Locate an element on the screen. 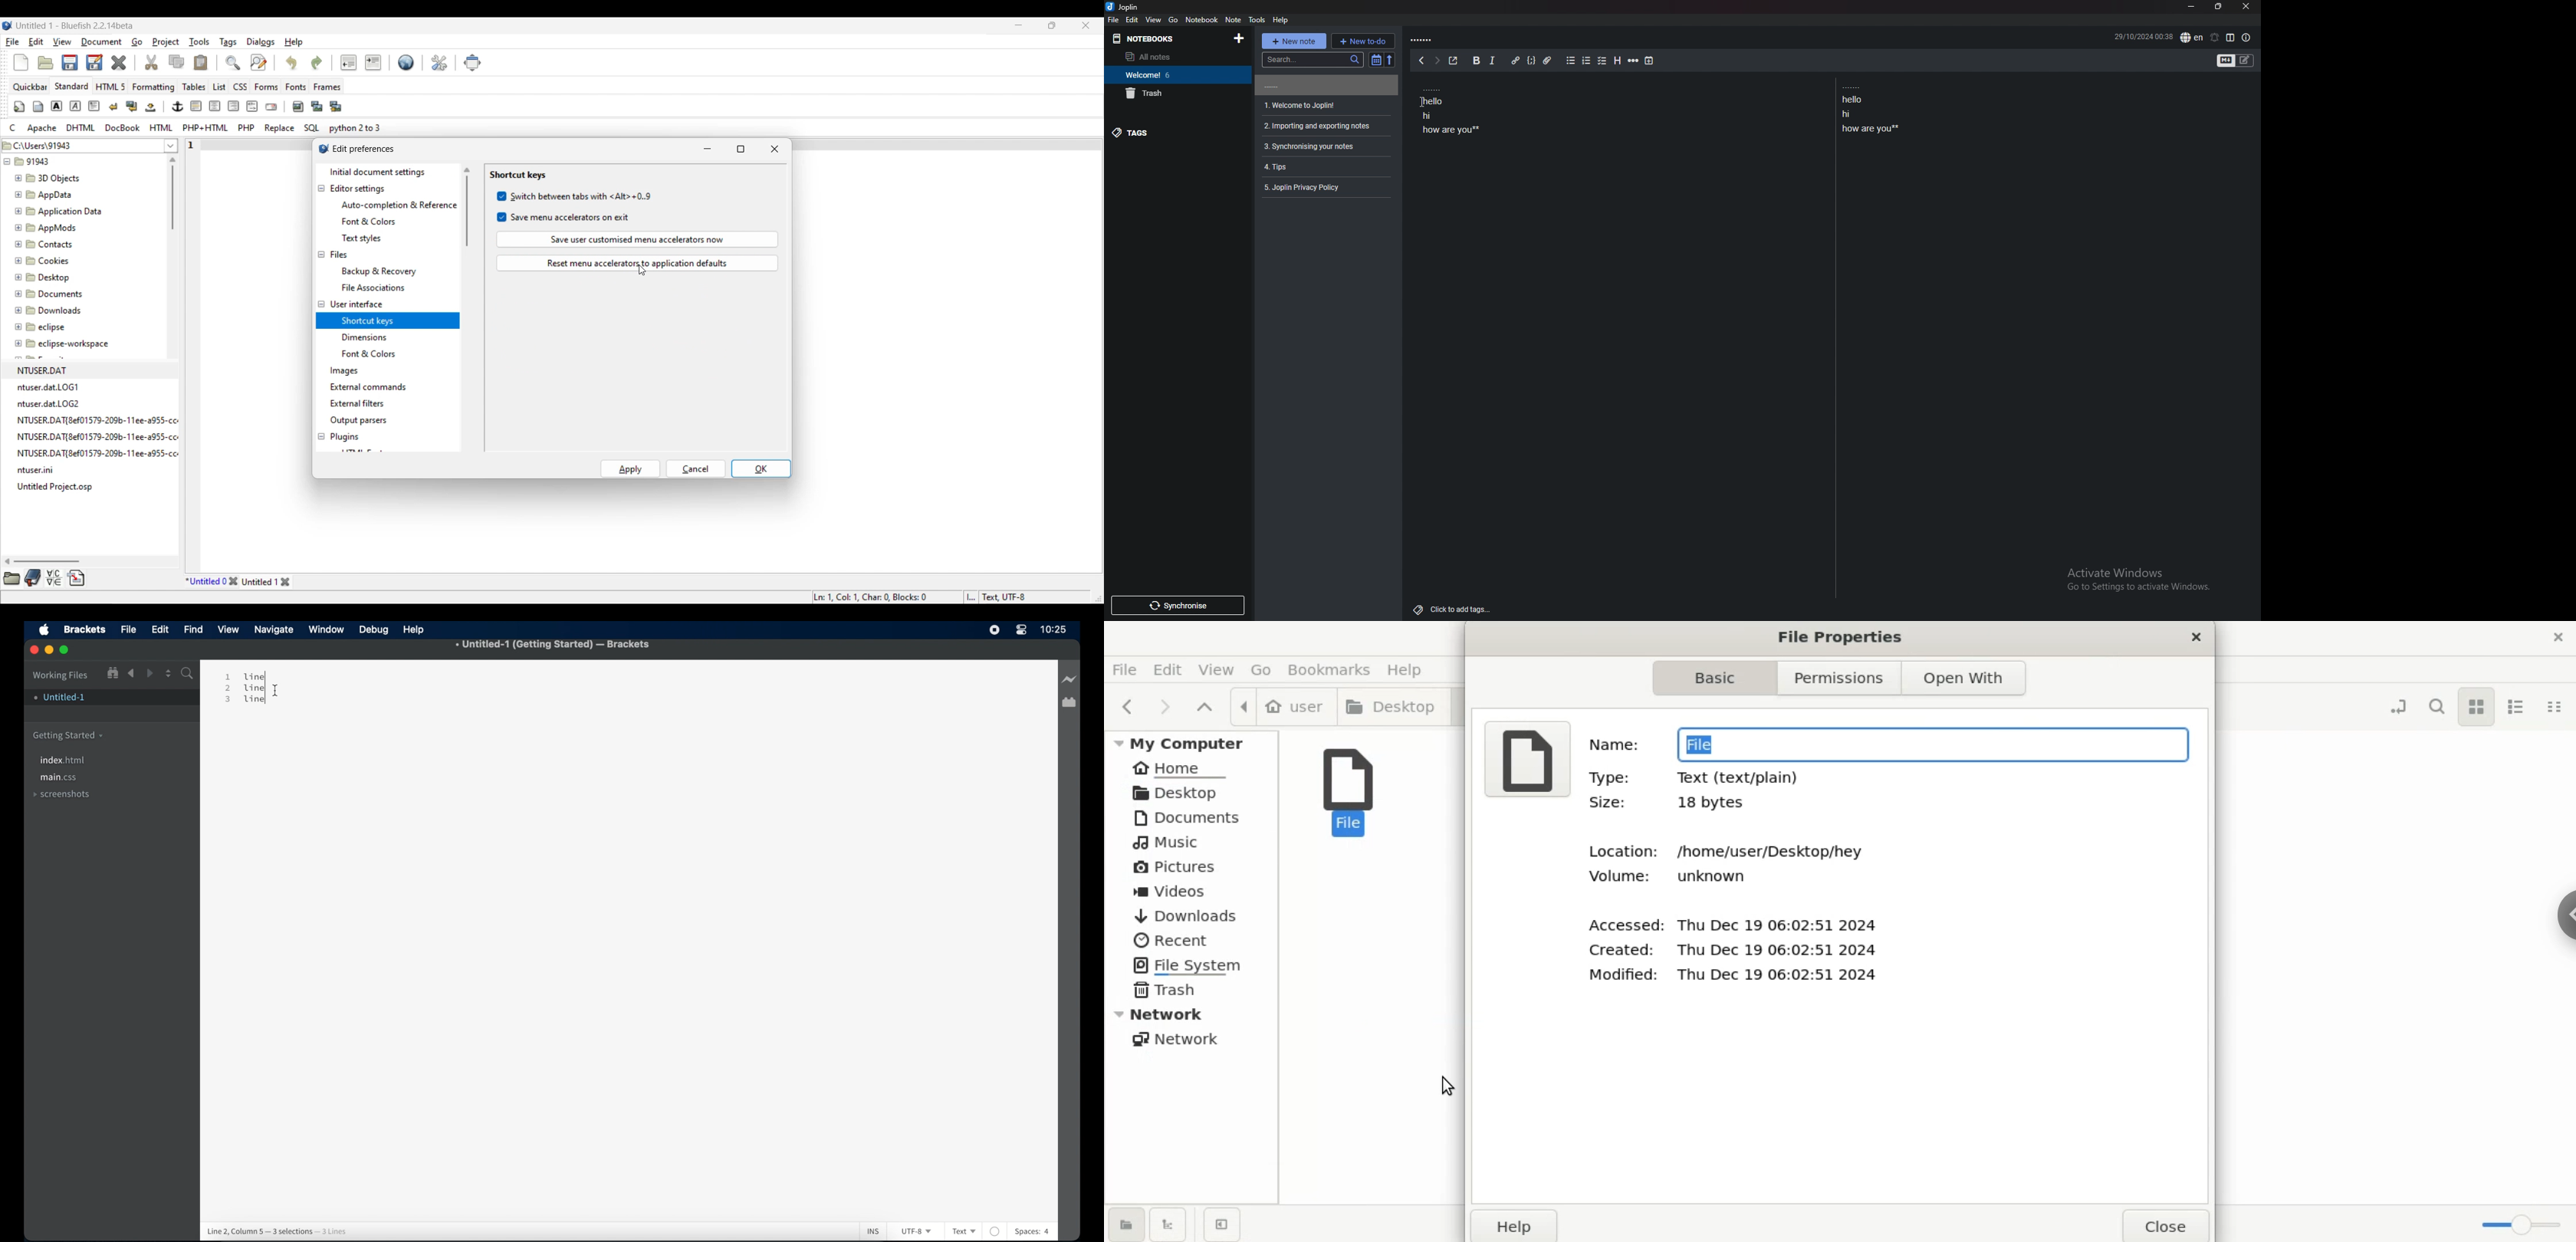 Image resolution: width=2576 pixels, height=1260 pixels. bulleted list is located at coordinates (1571, 61).